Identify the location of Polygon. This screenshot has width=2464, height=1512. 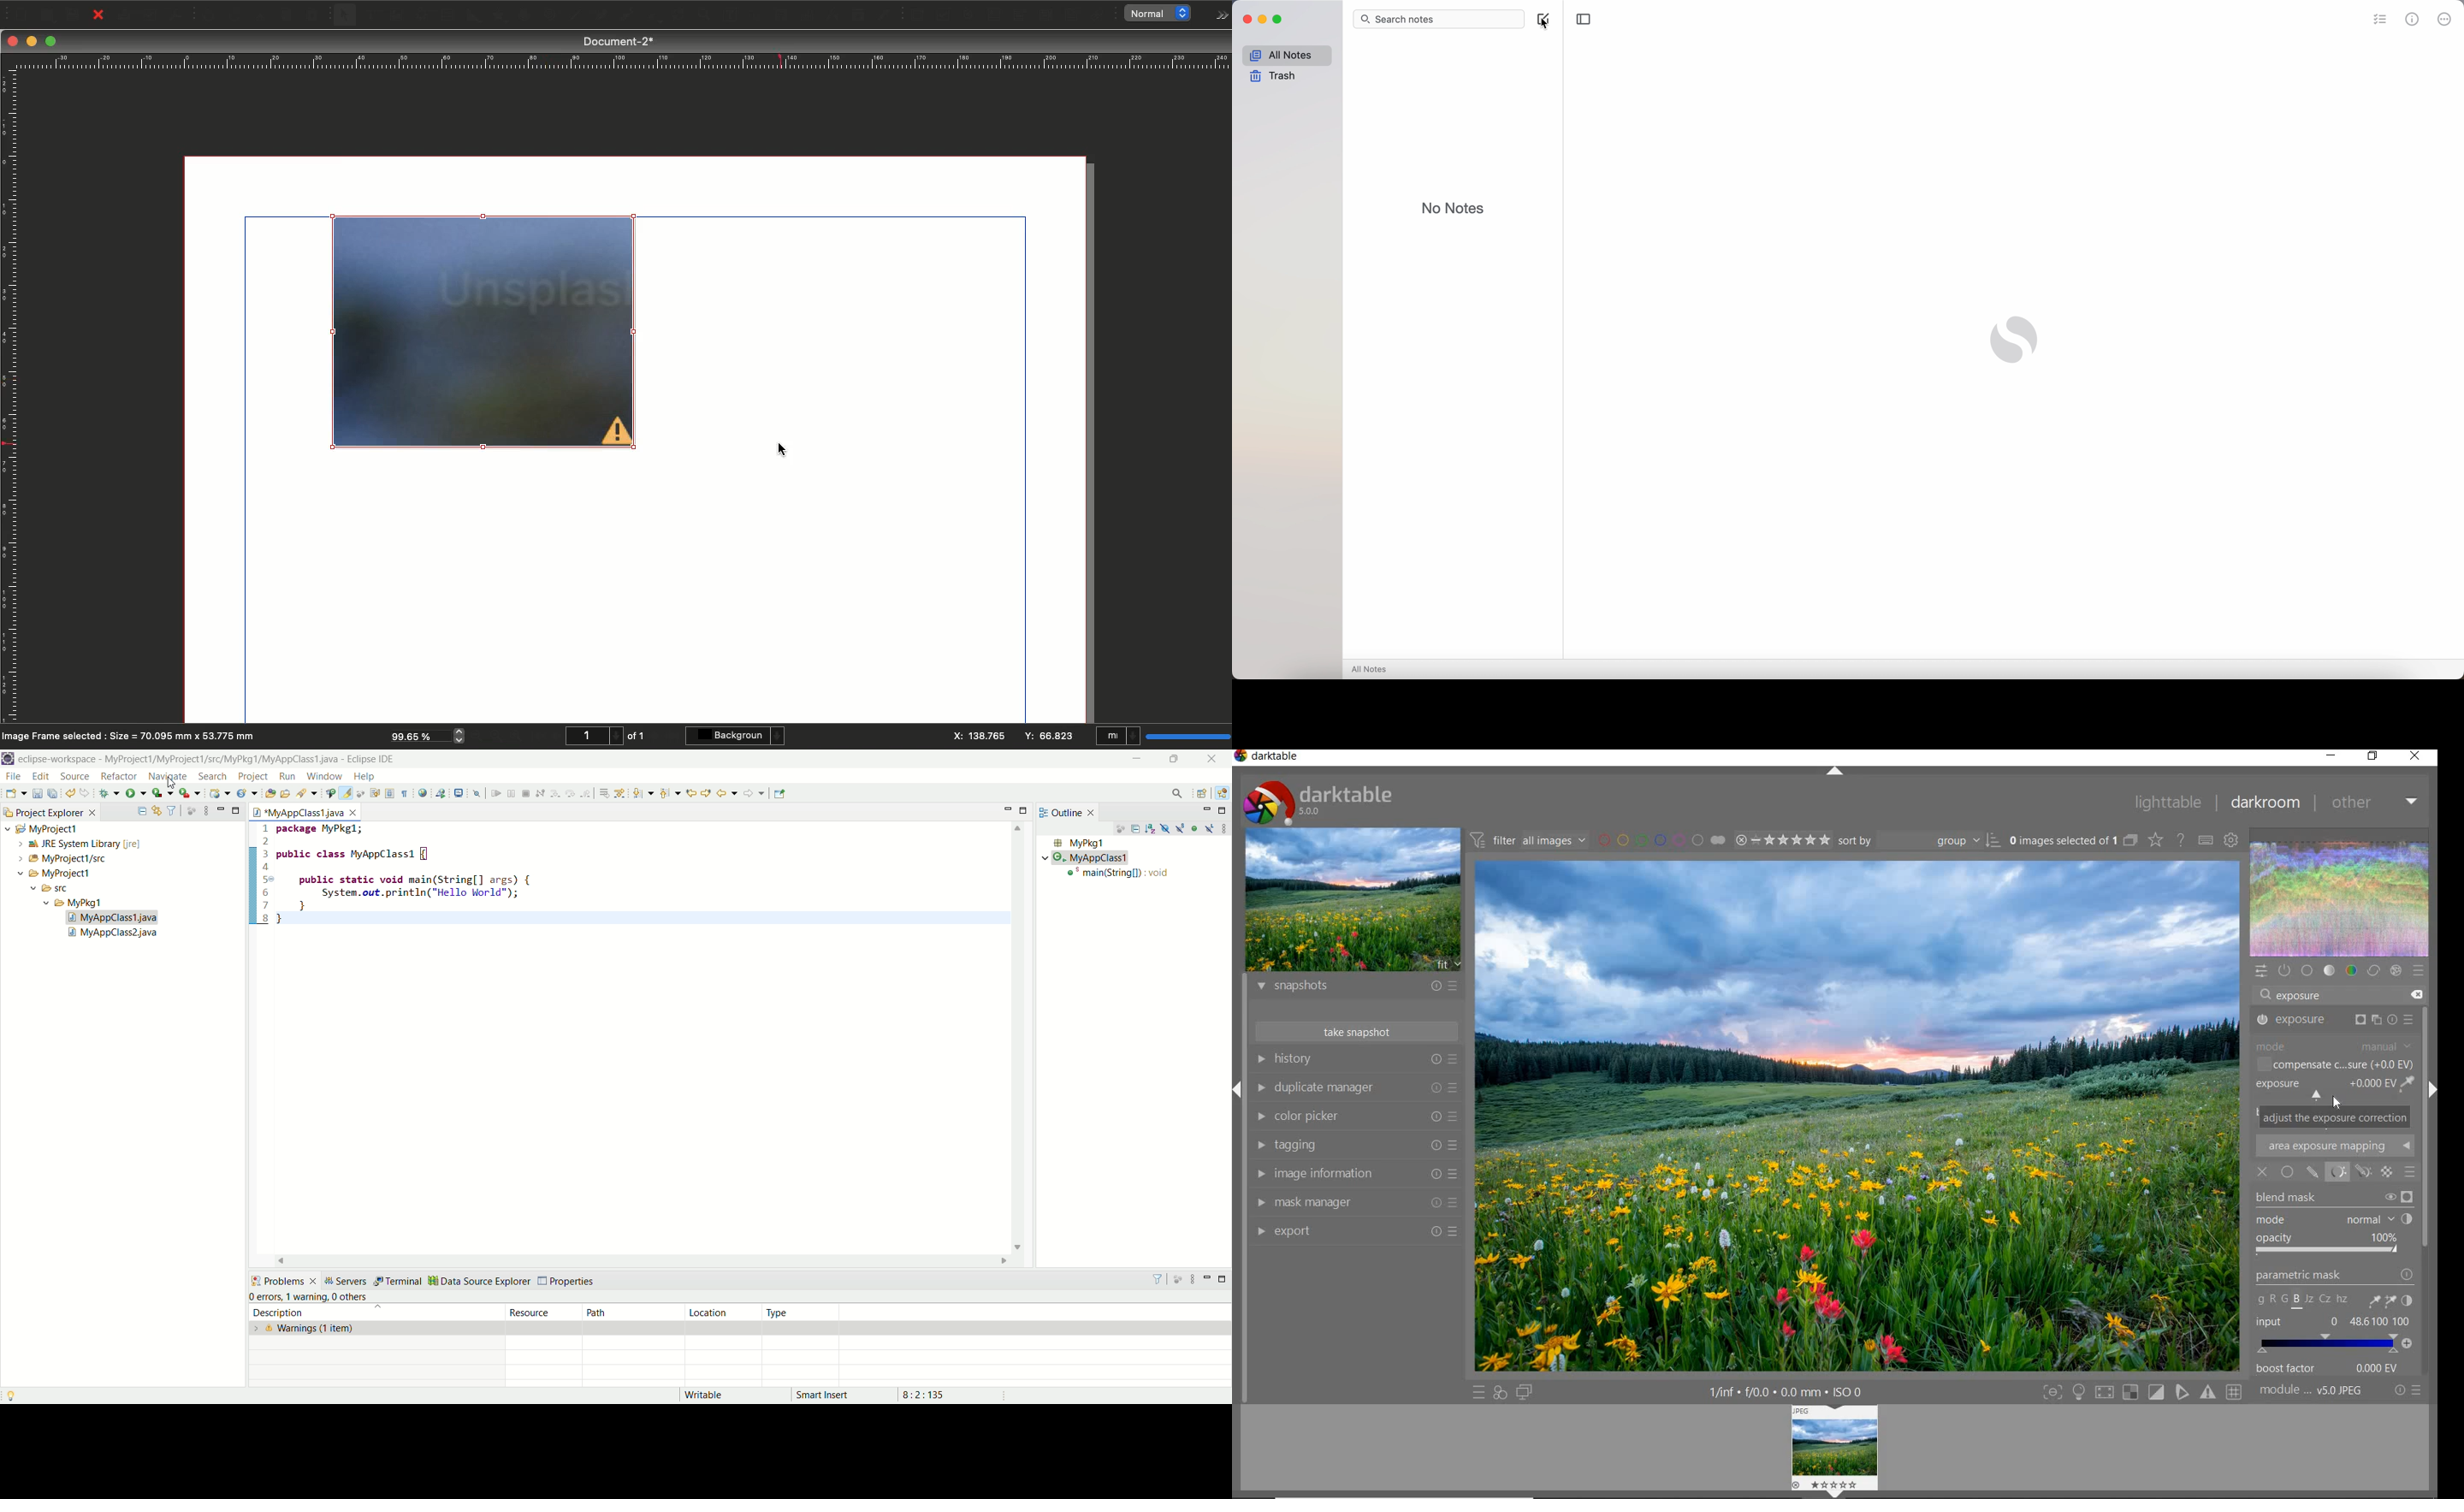
(499, 16).